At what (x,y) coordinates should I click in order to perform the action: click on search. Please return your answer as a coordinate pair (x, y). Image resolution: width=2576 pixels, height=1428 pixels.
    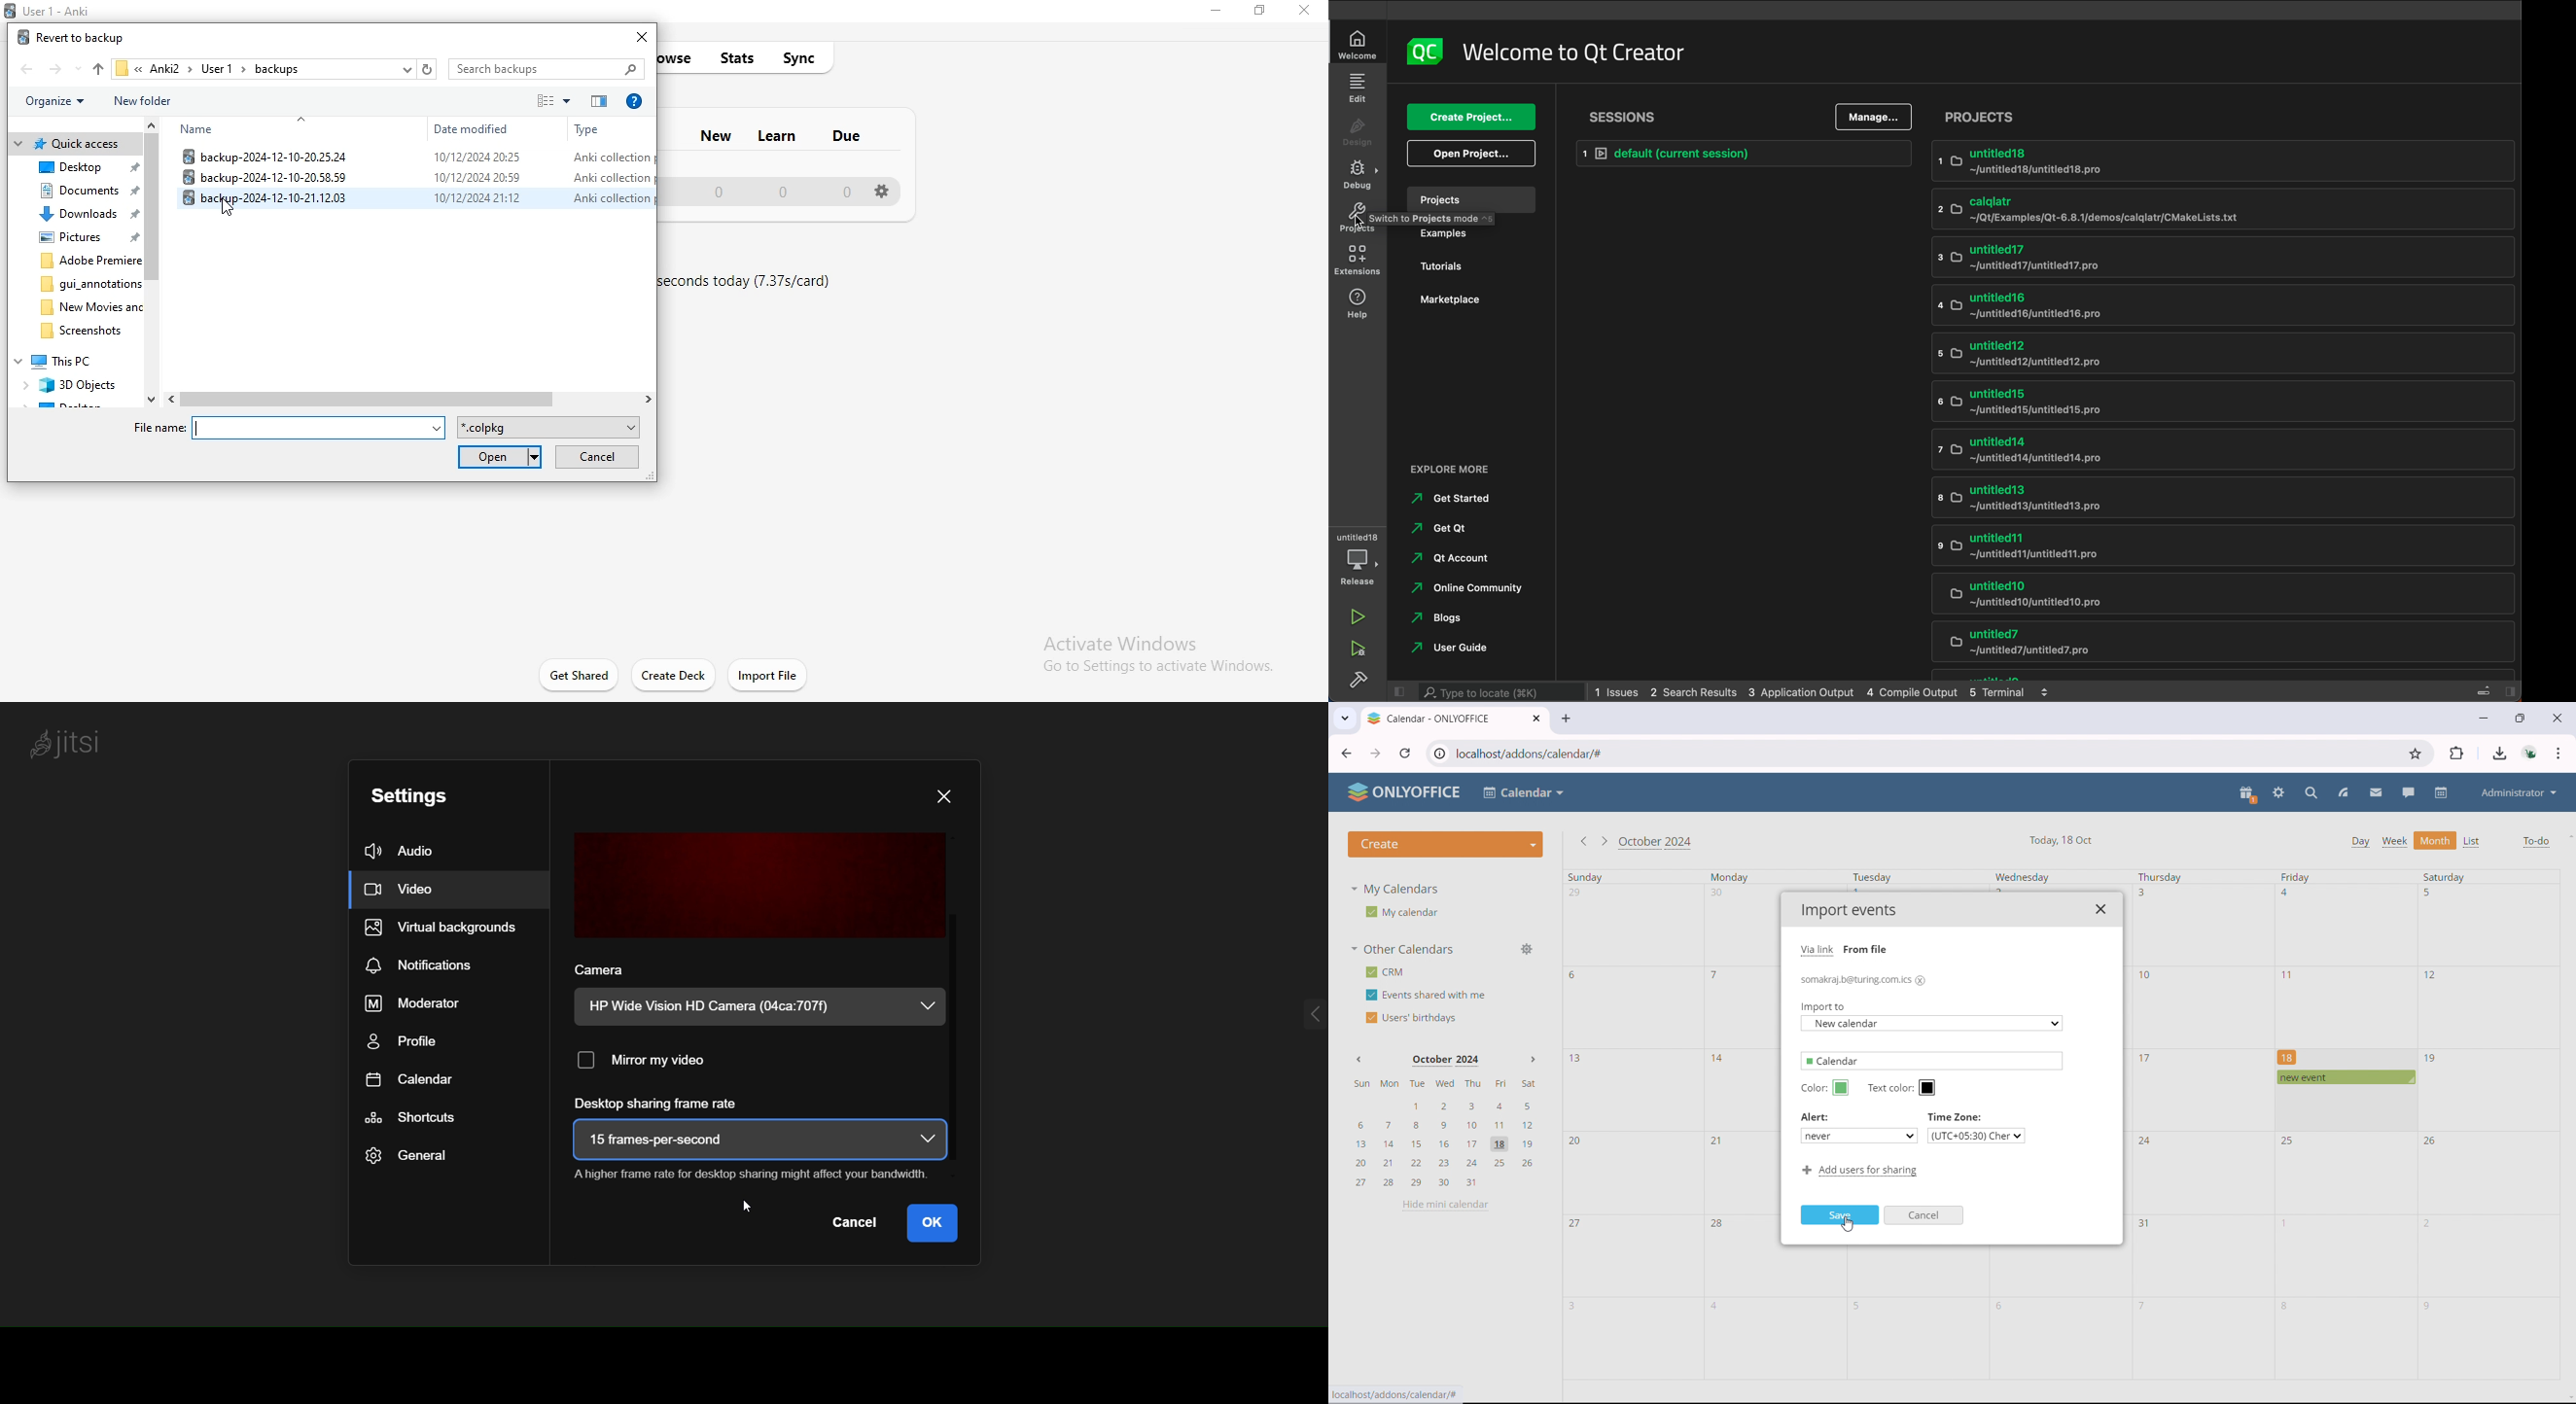
    Looking at the image, I should click on (1484, 690).